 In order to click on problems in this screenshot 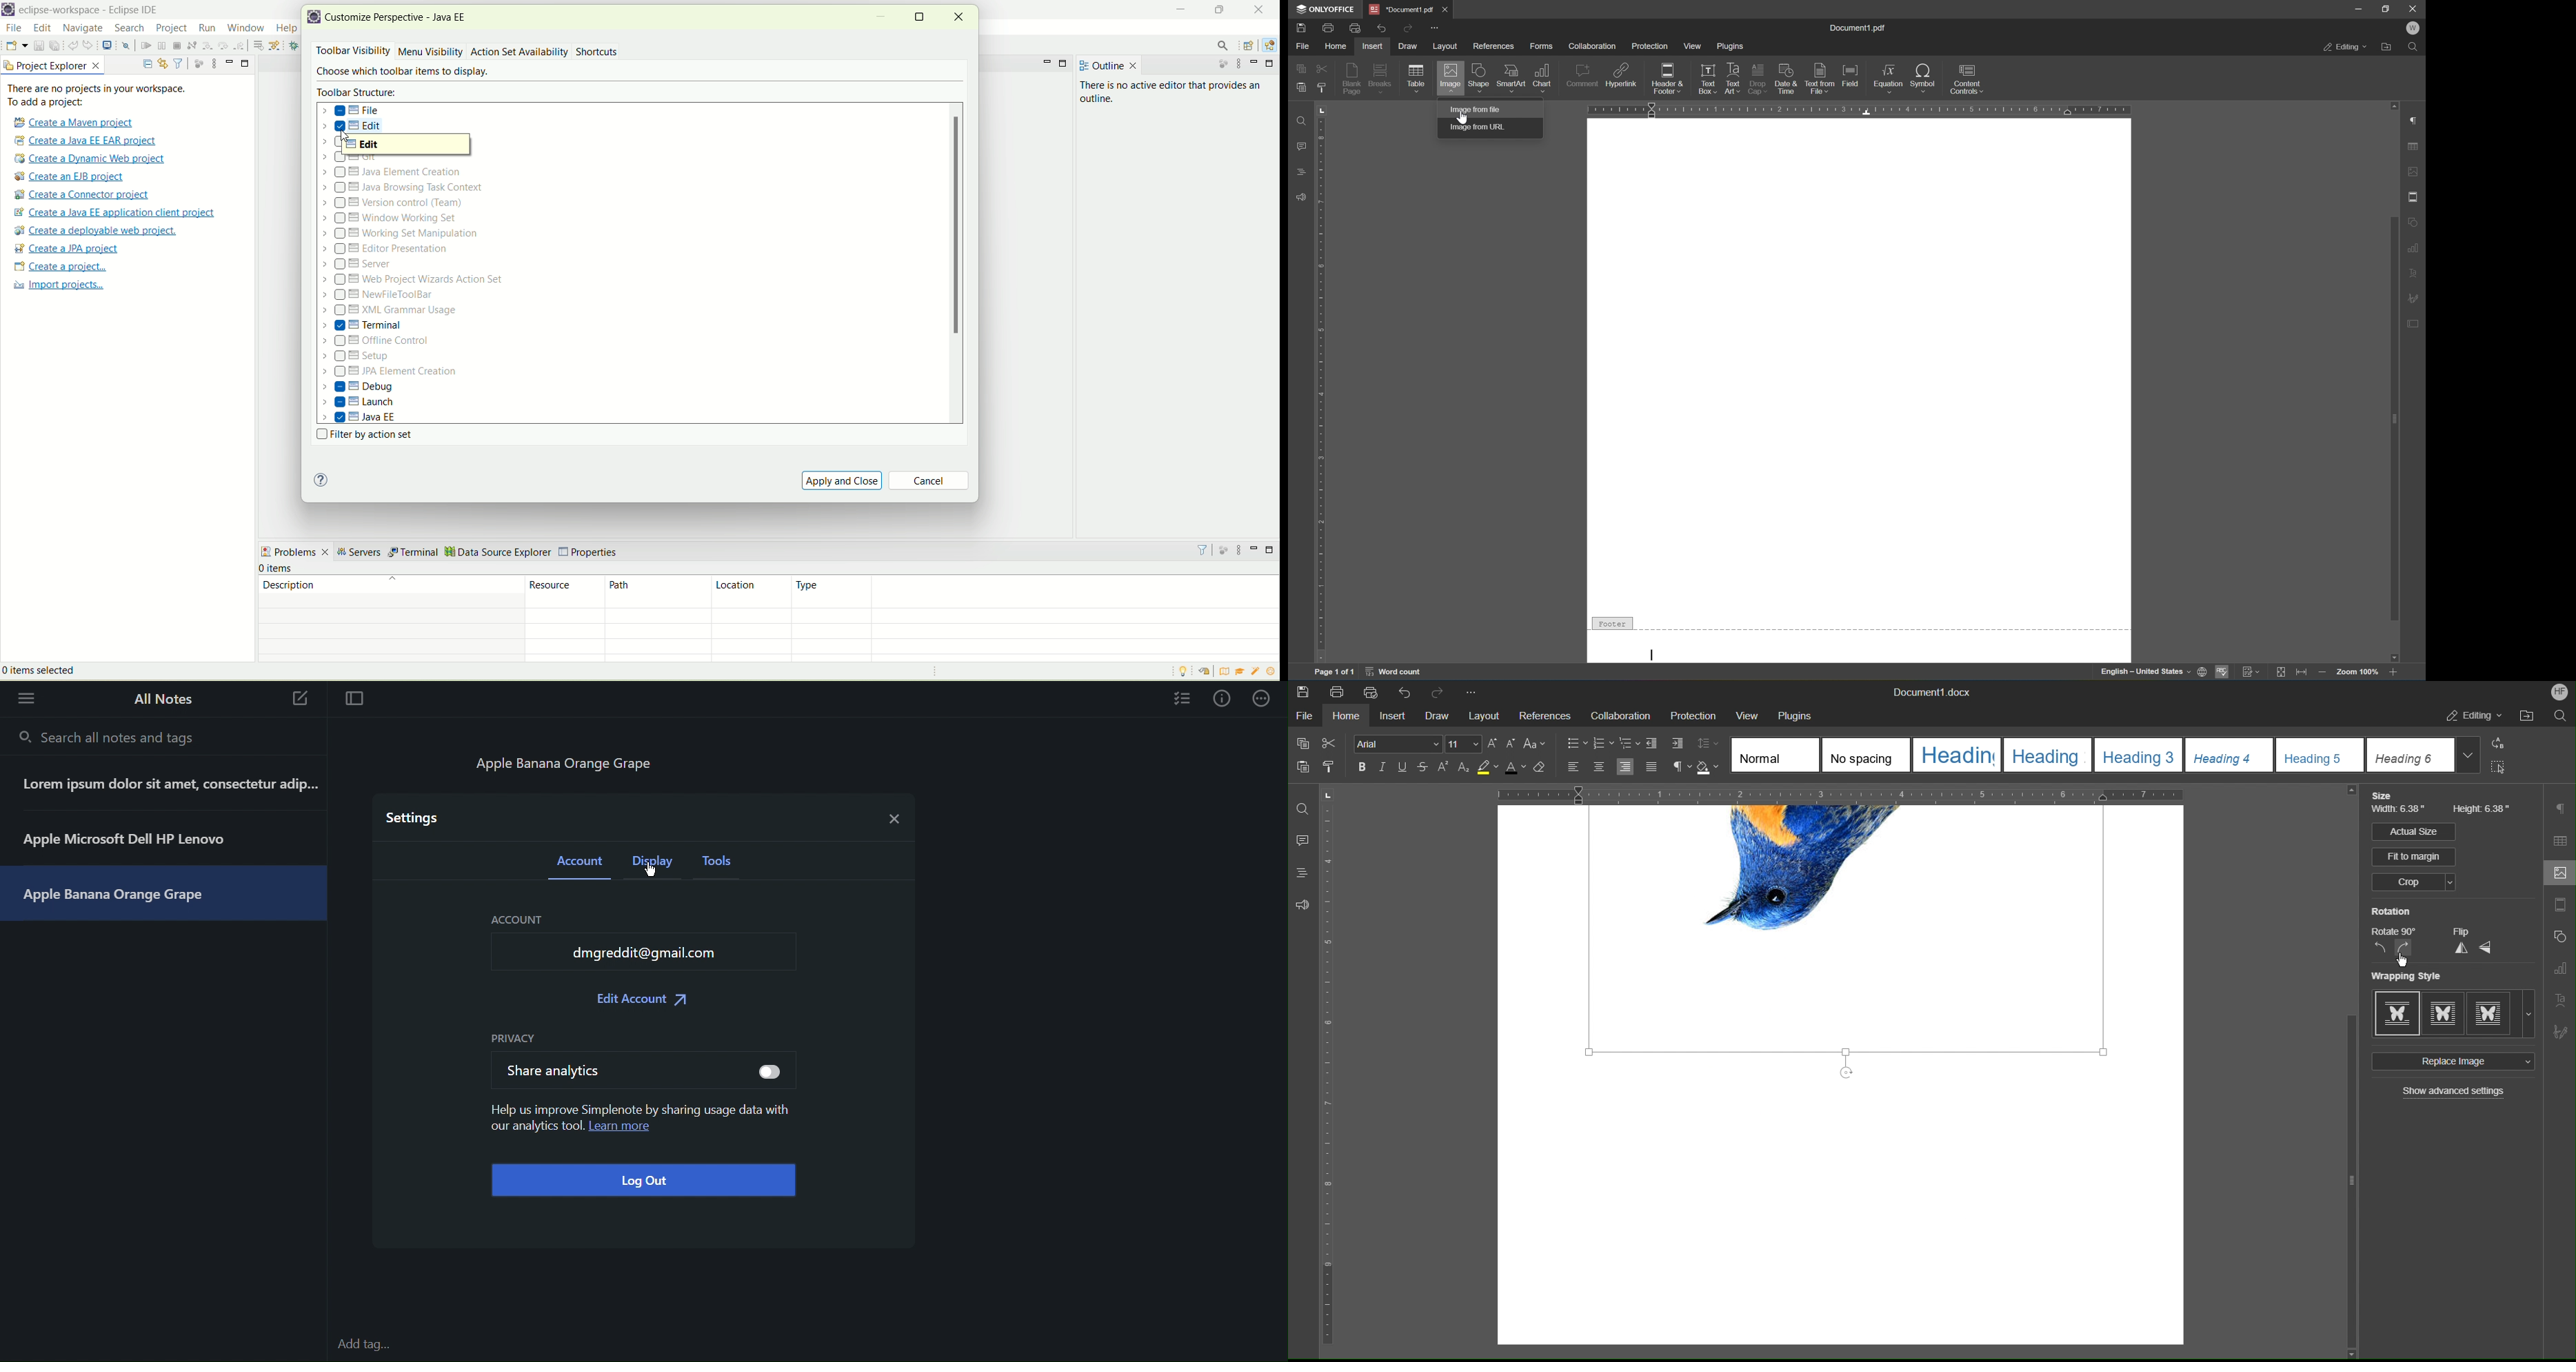, I will do `click(295, 553)`.